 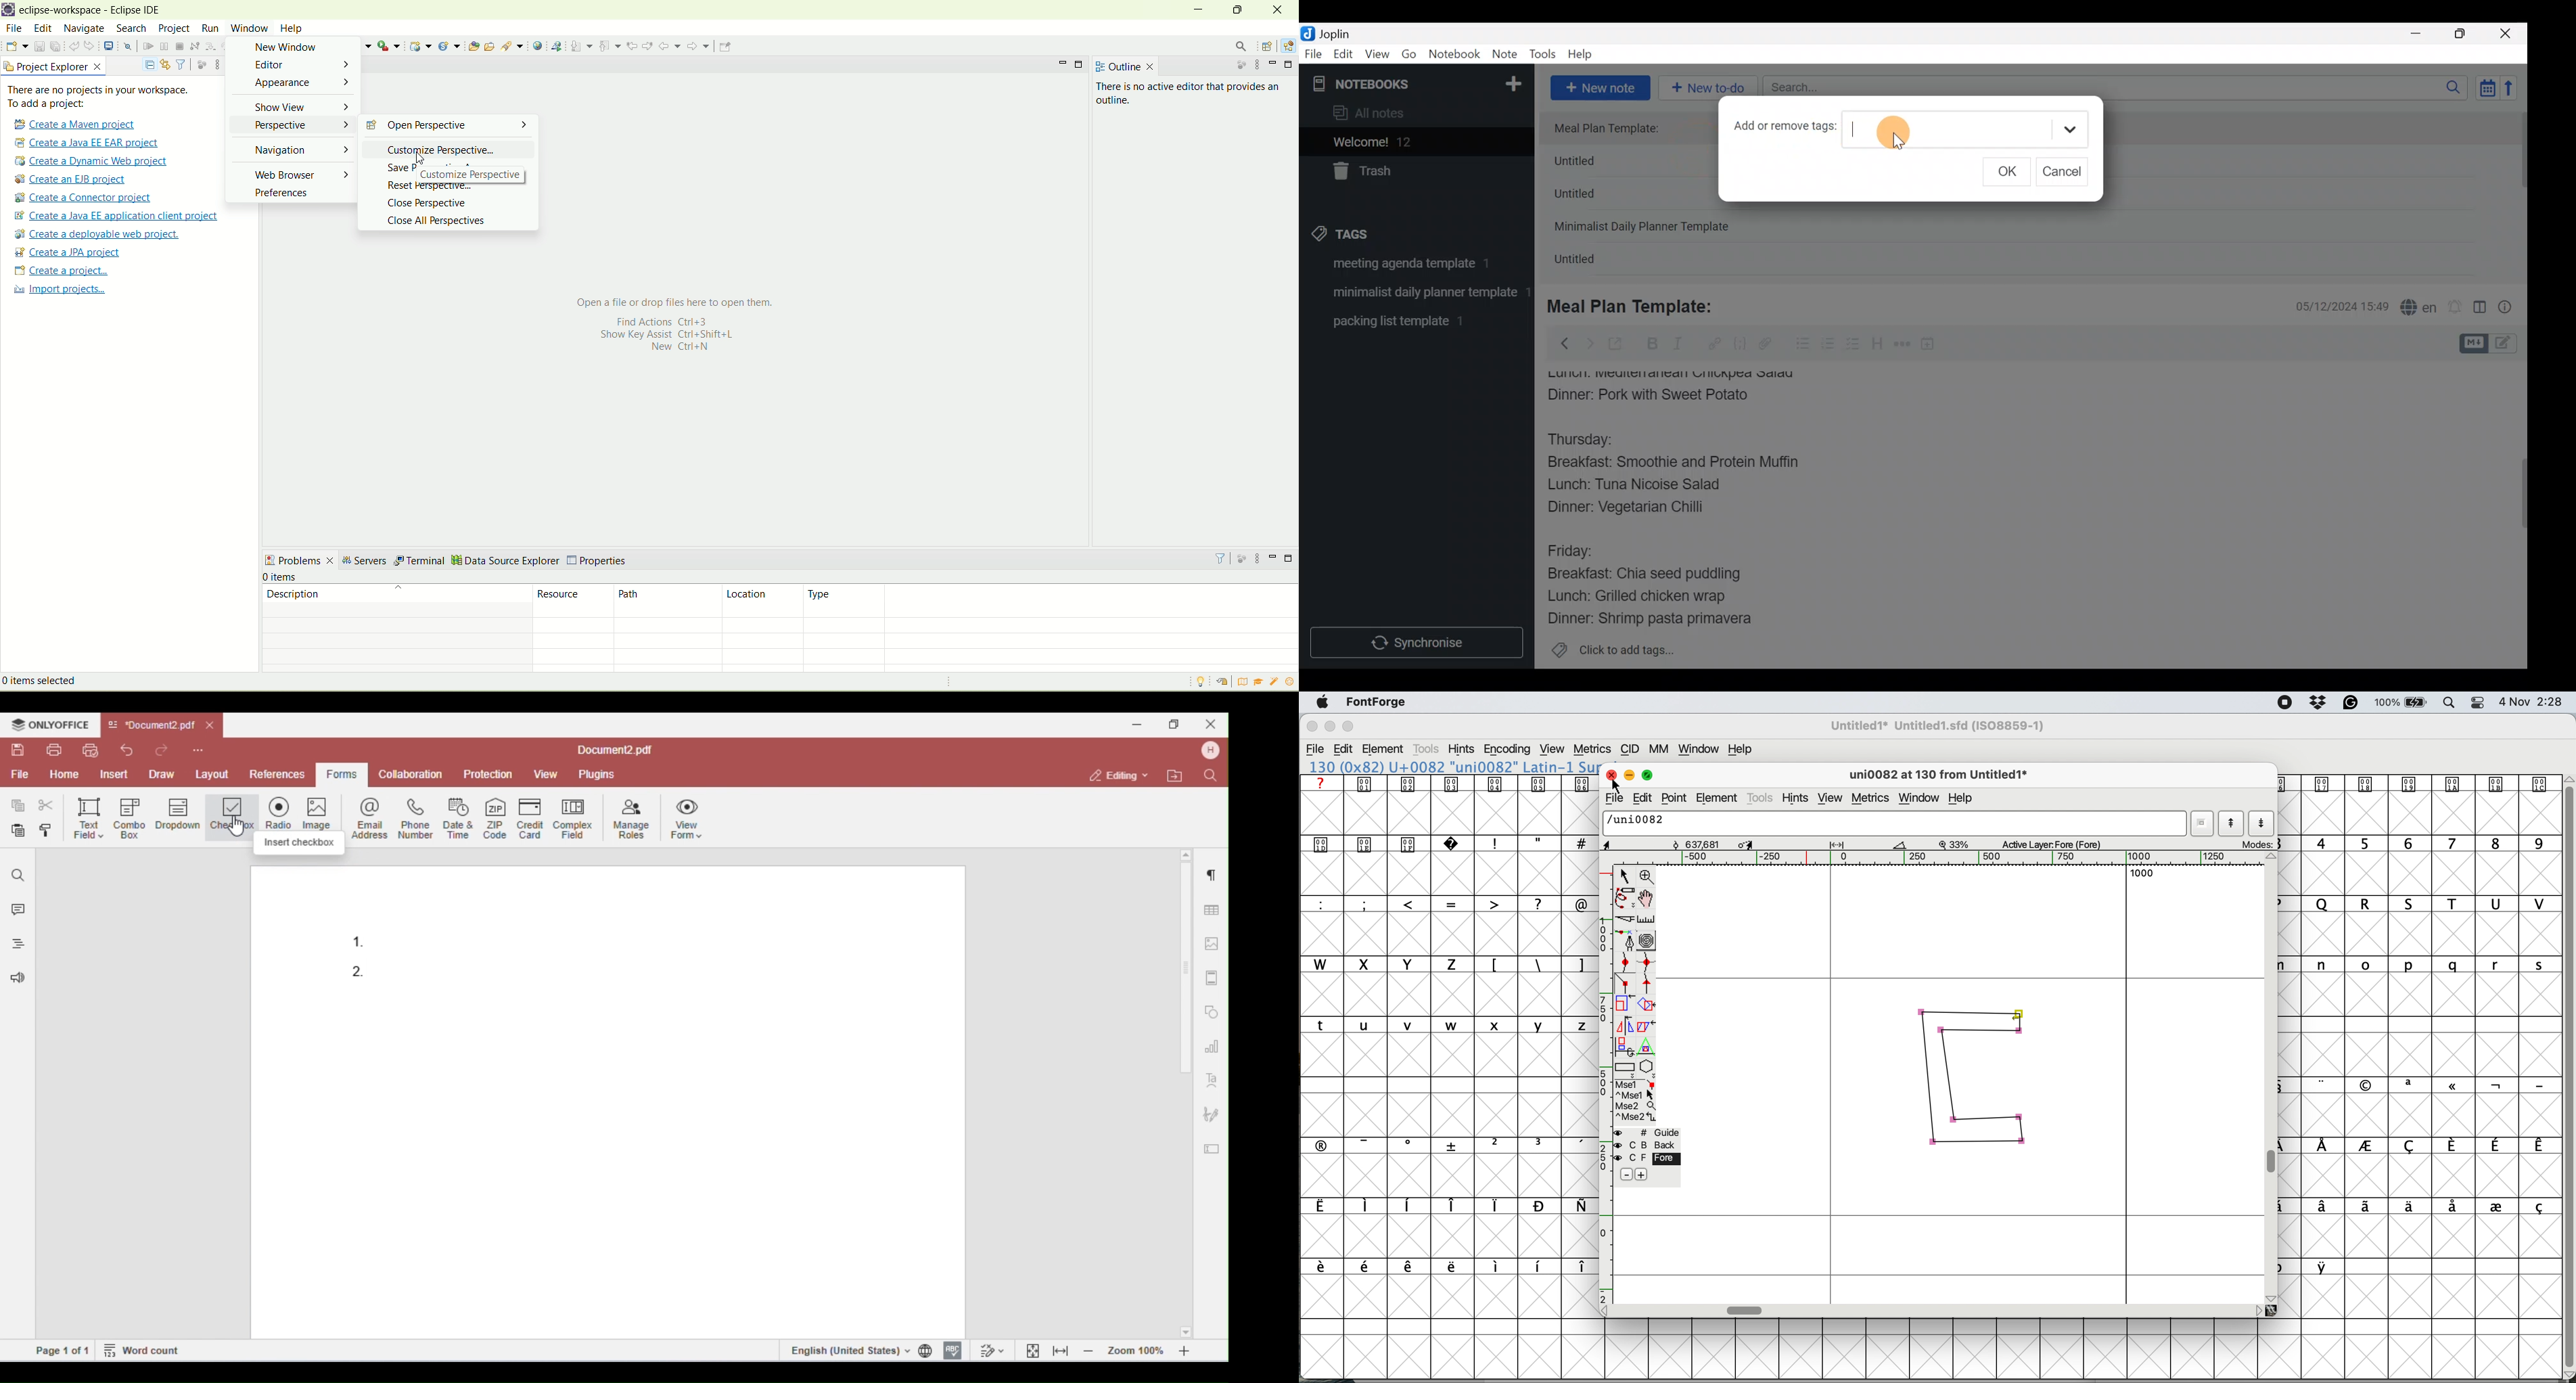 I want to click on Notebook, so click(x=1455, y=54).